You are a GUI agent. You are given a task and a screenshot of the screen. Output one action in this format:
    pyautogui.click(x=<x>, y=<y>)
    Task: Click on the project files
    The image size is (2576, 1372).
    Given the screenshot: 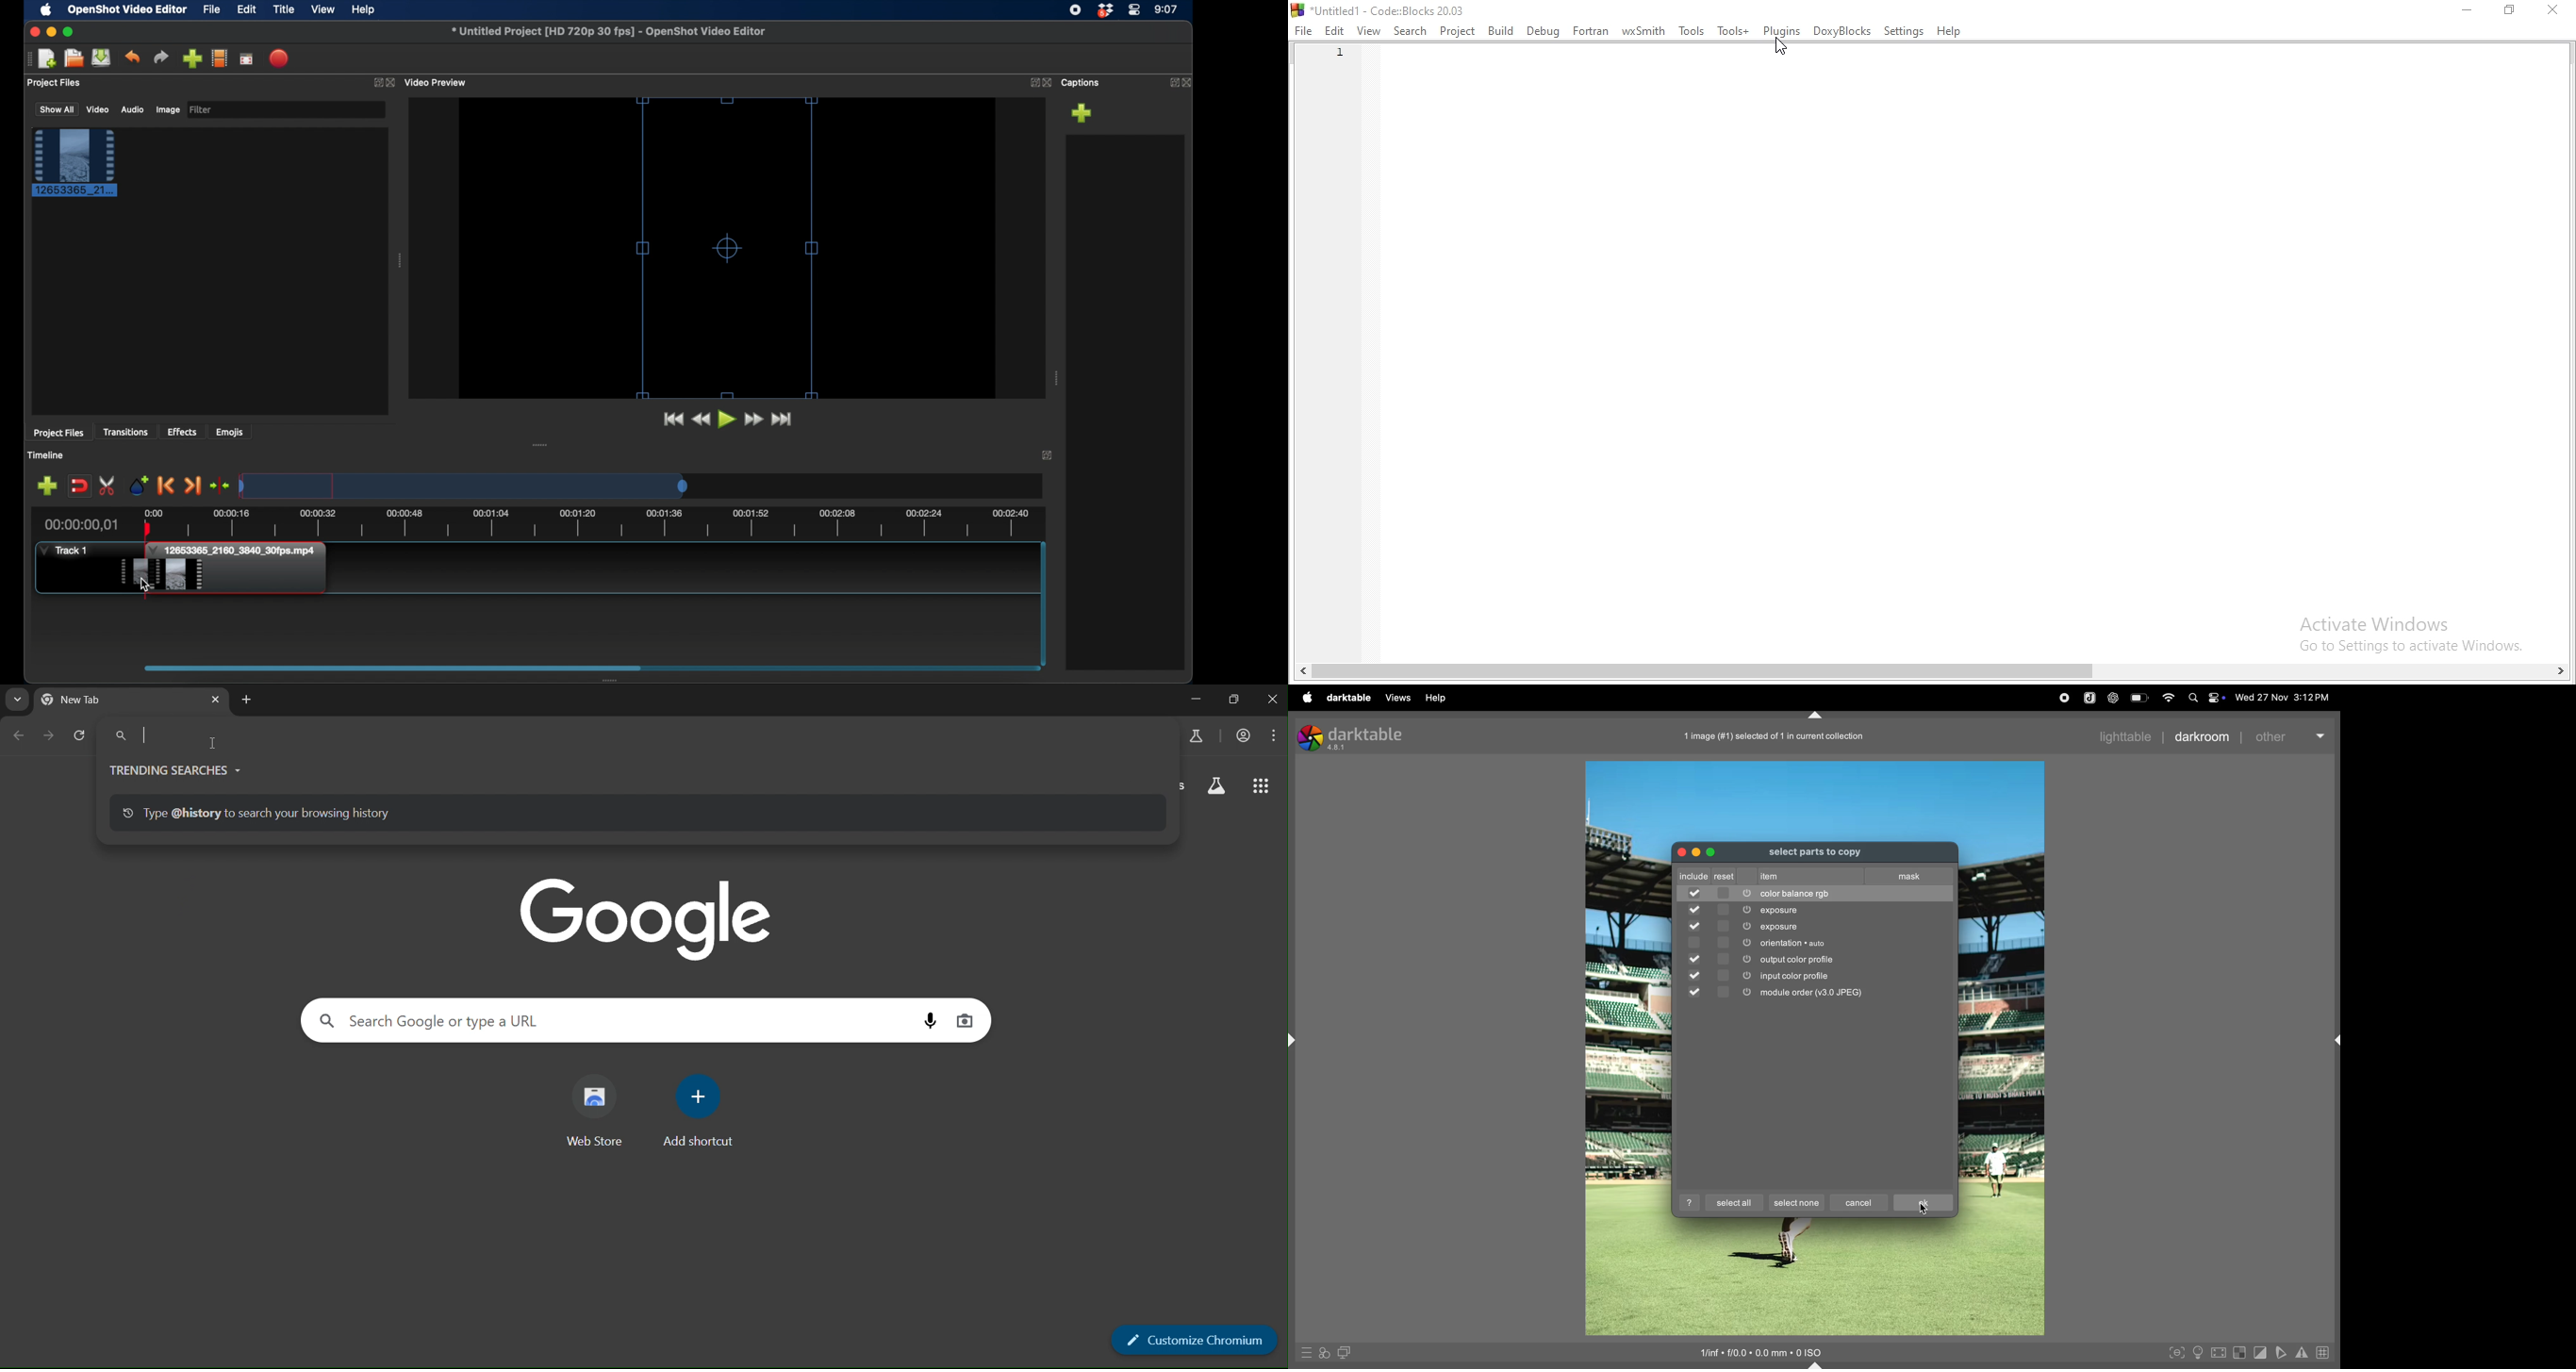 What is the action you would take?
    pyautogui.click(x=55, y=83)
    